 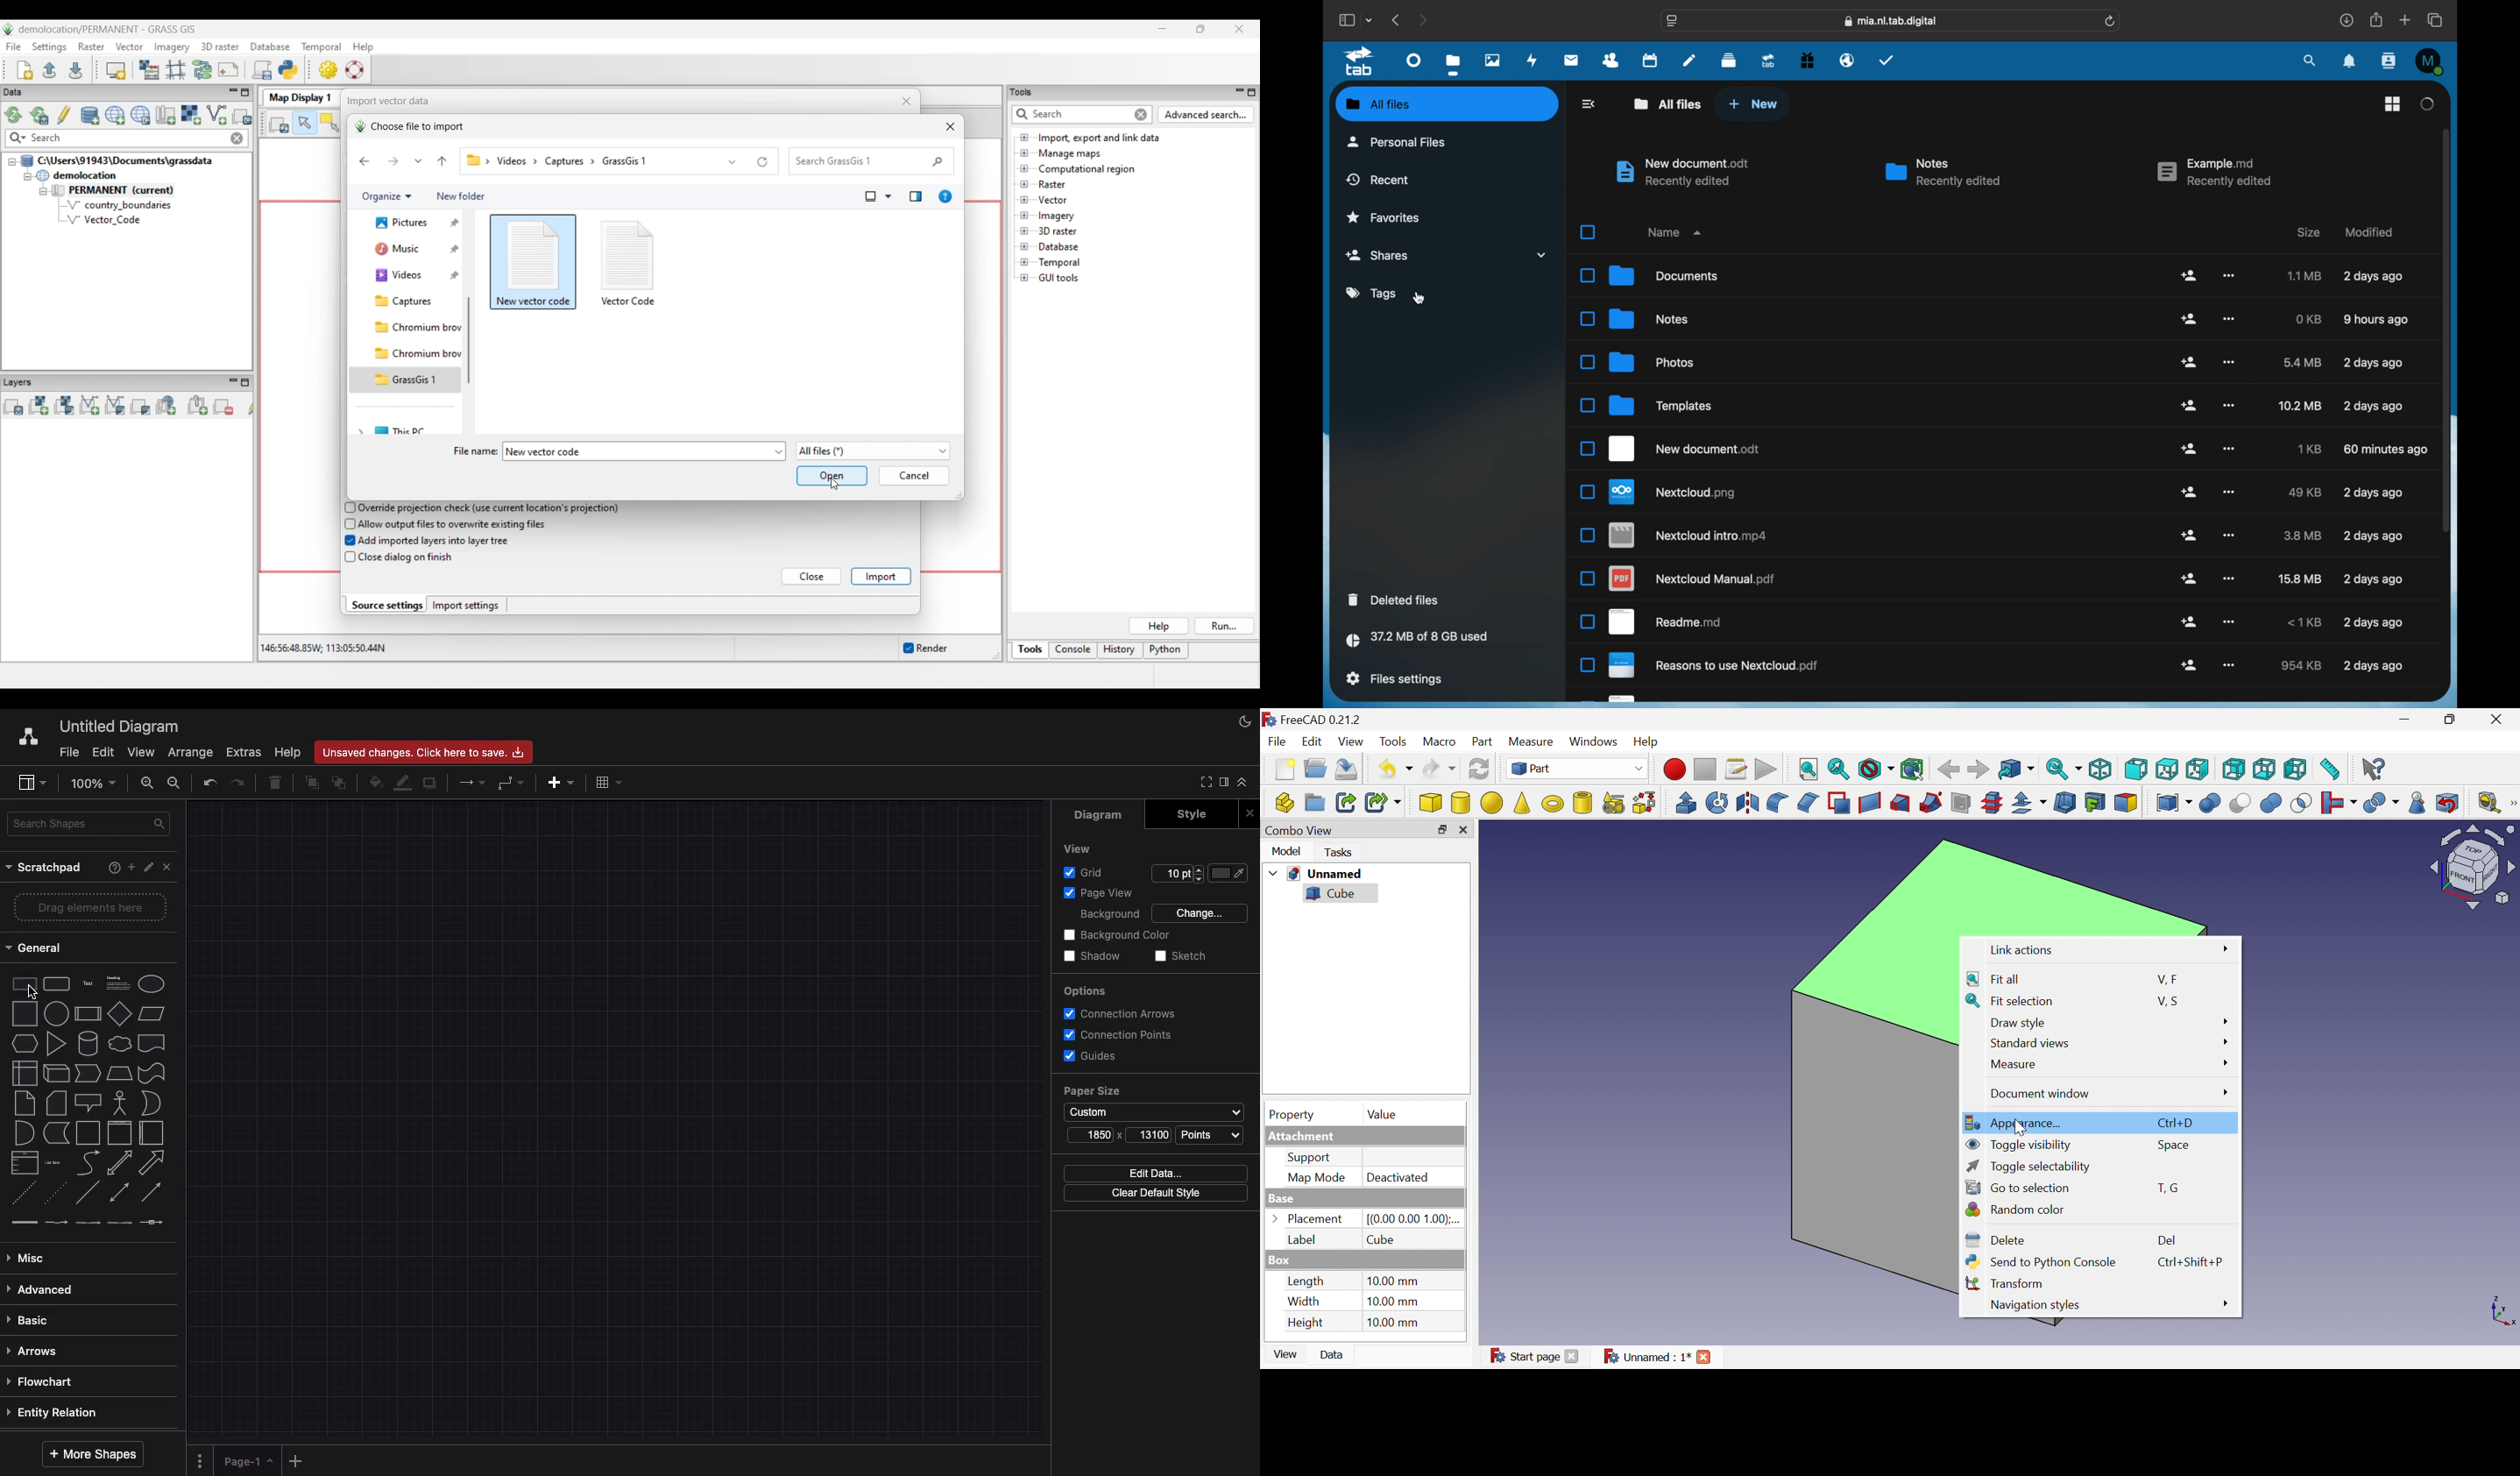 What do you see at coordinates (1398, 1176) in the screenshot?
I see `Deactivated` at bounding box center [1398, 1176].